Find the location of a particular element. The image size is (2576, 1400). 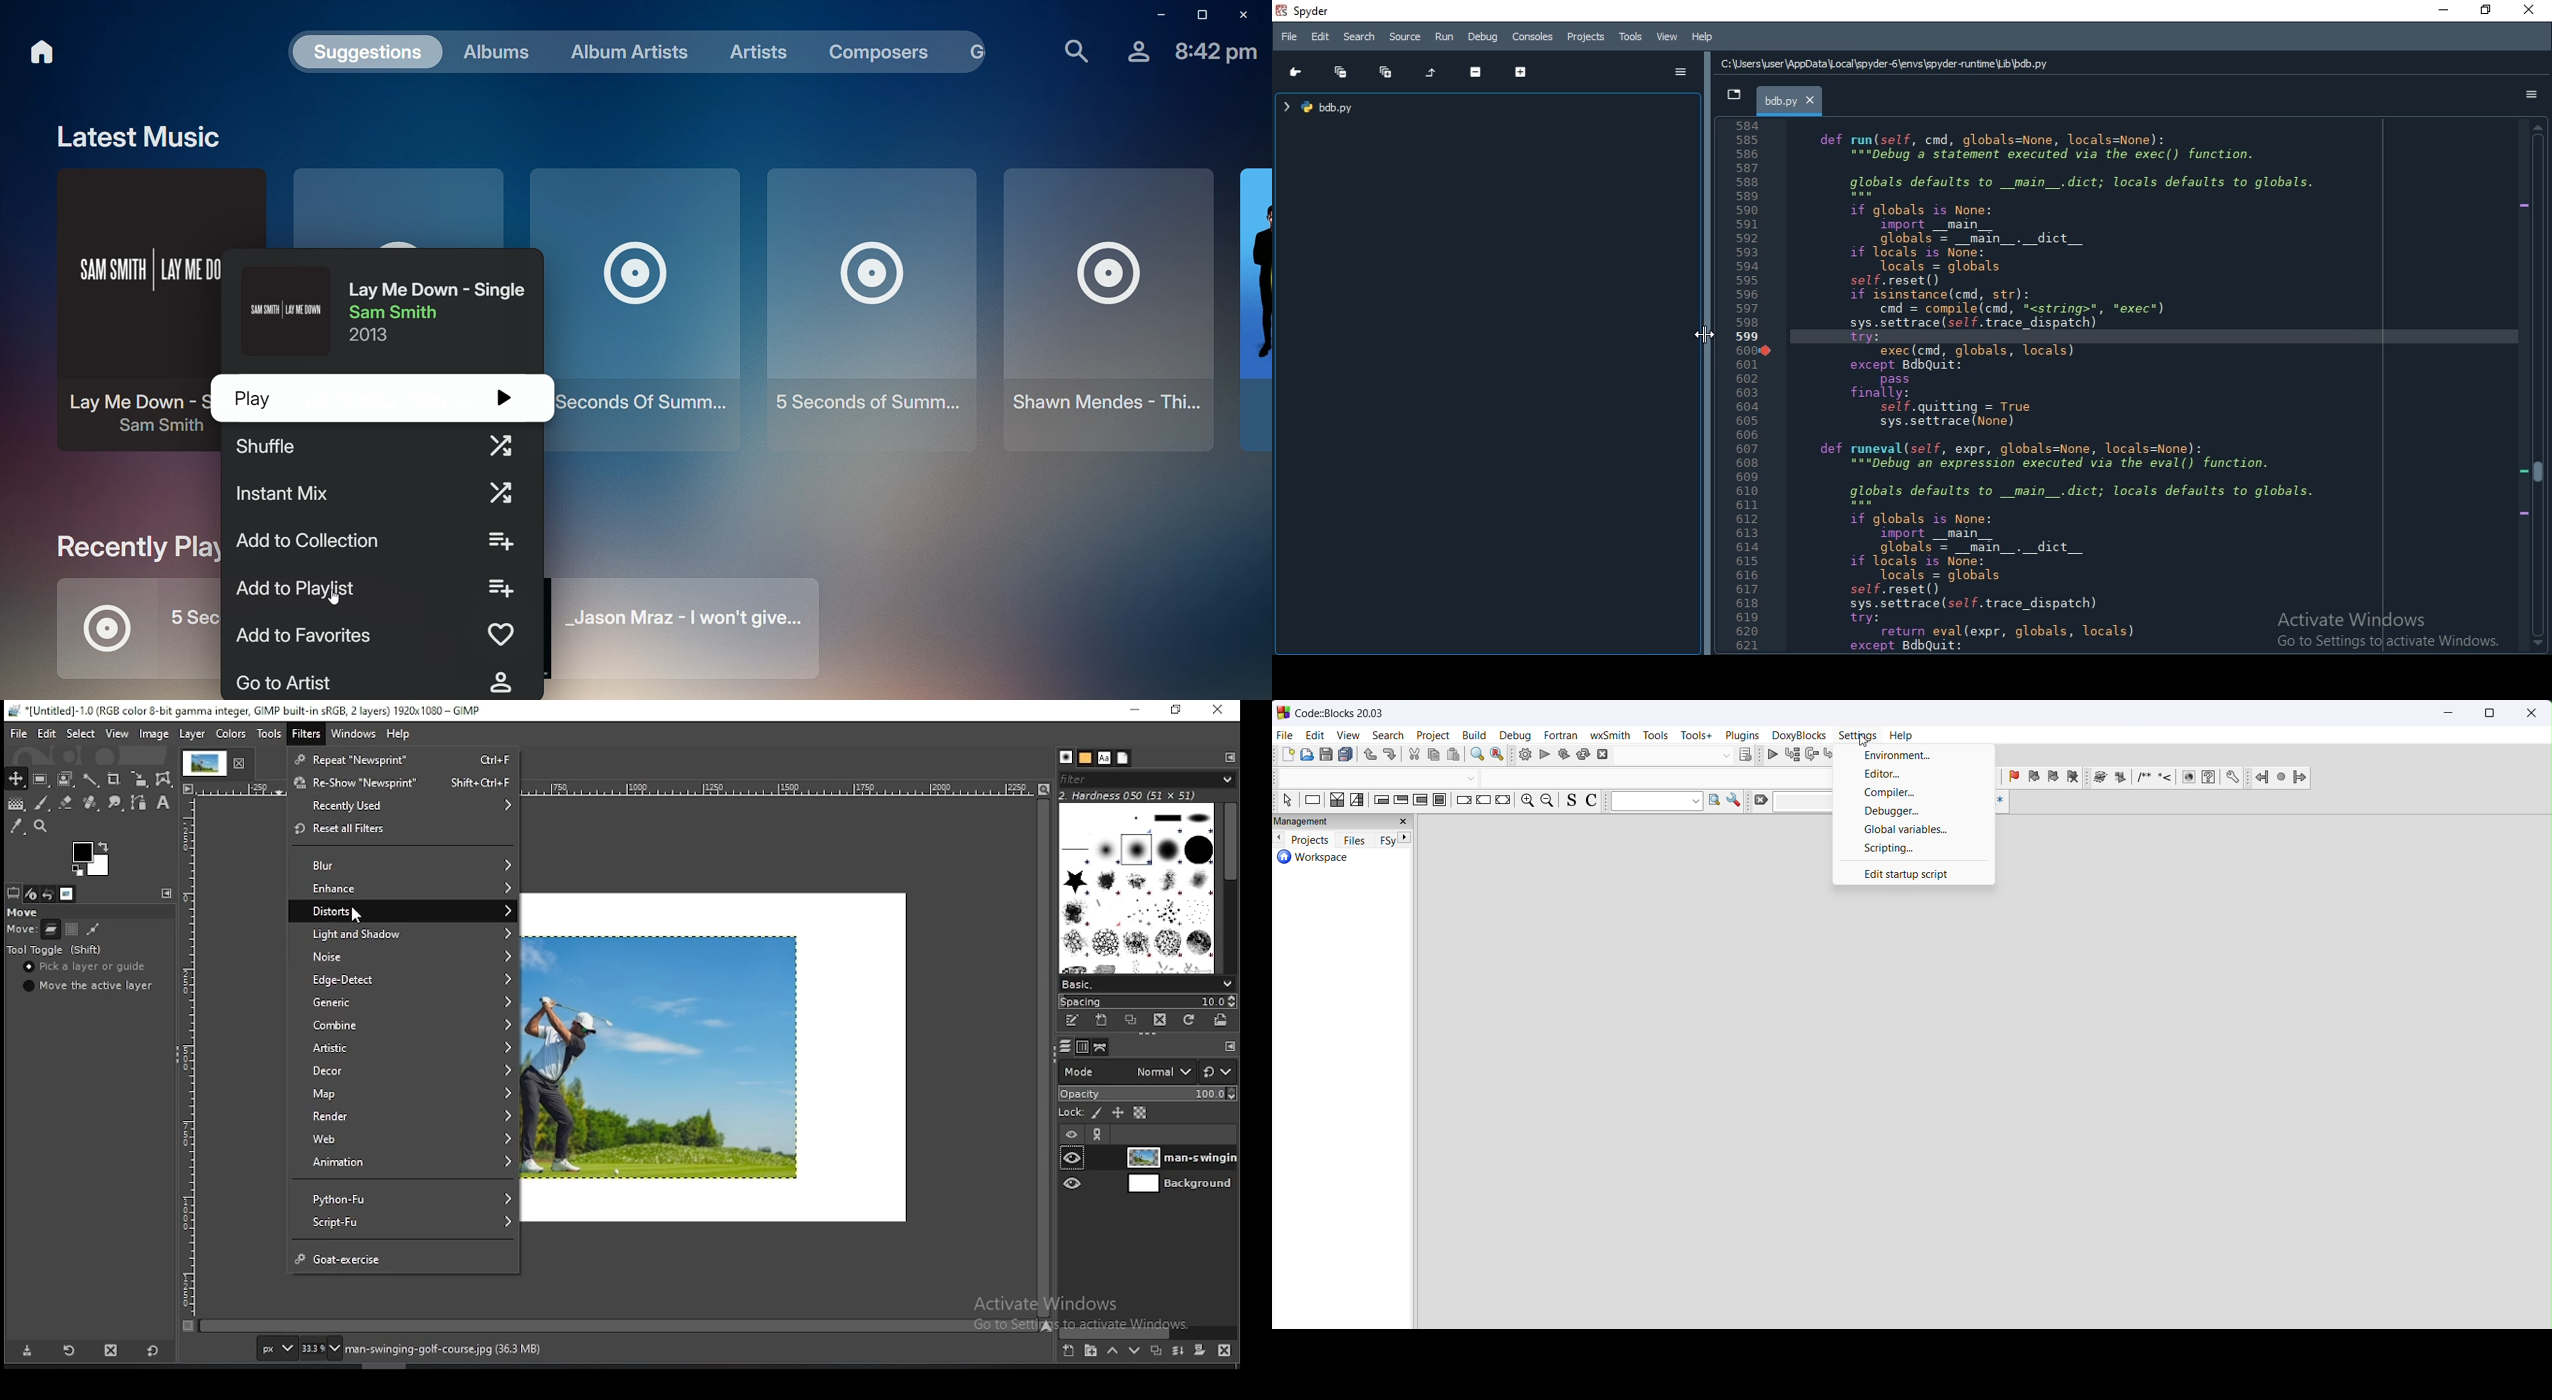

python fu is located at coordinates (403, 1196).